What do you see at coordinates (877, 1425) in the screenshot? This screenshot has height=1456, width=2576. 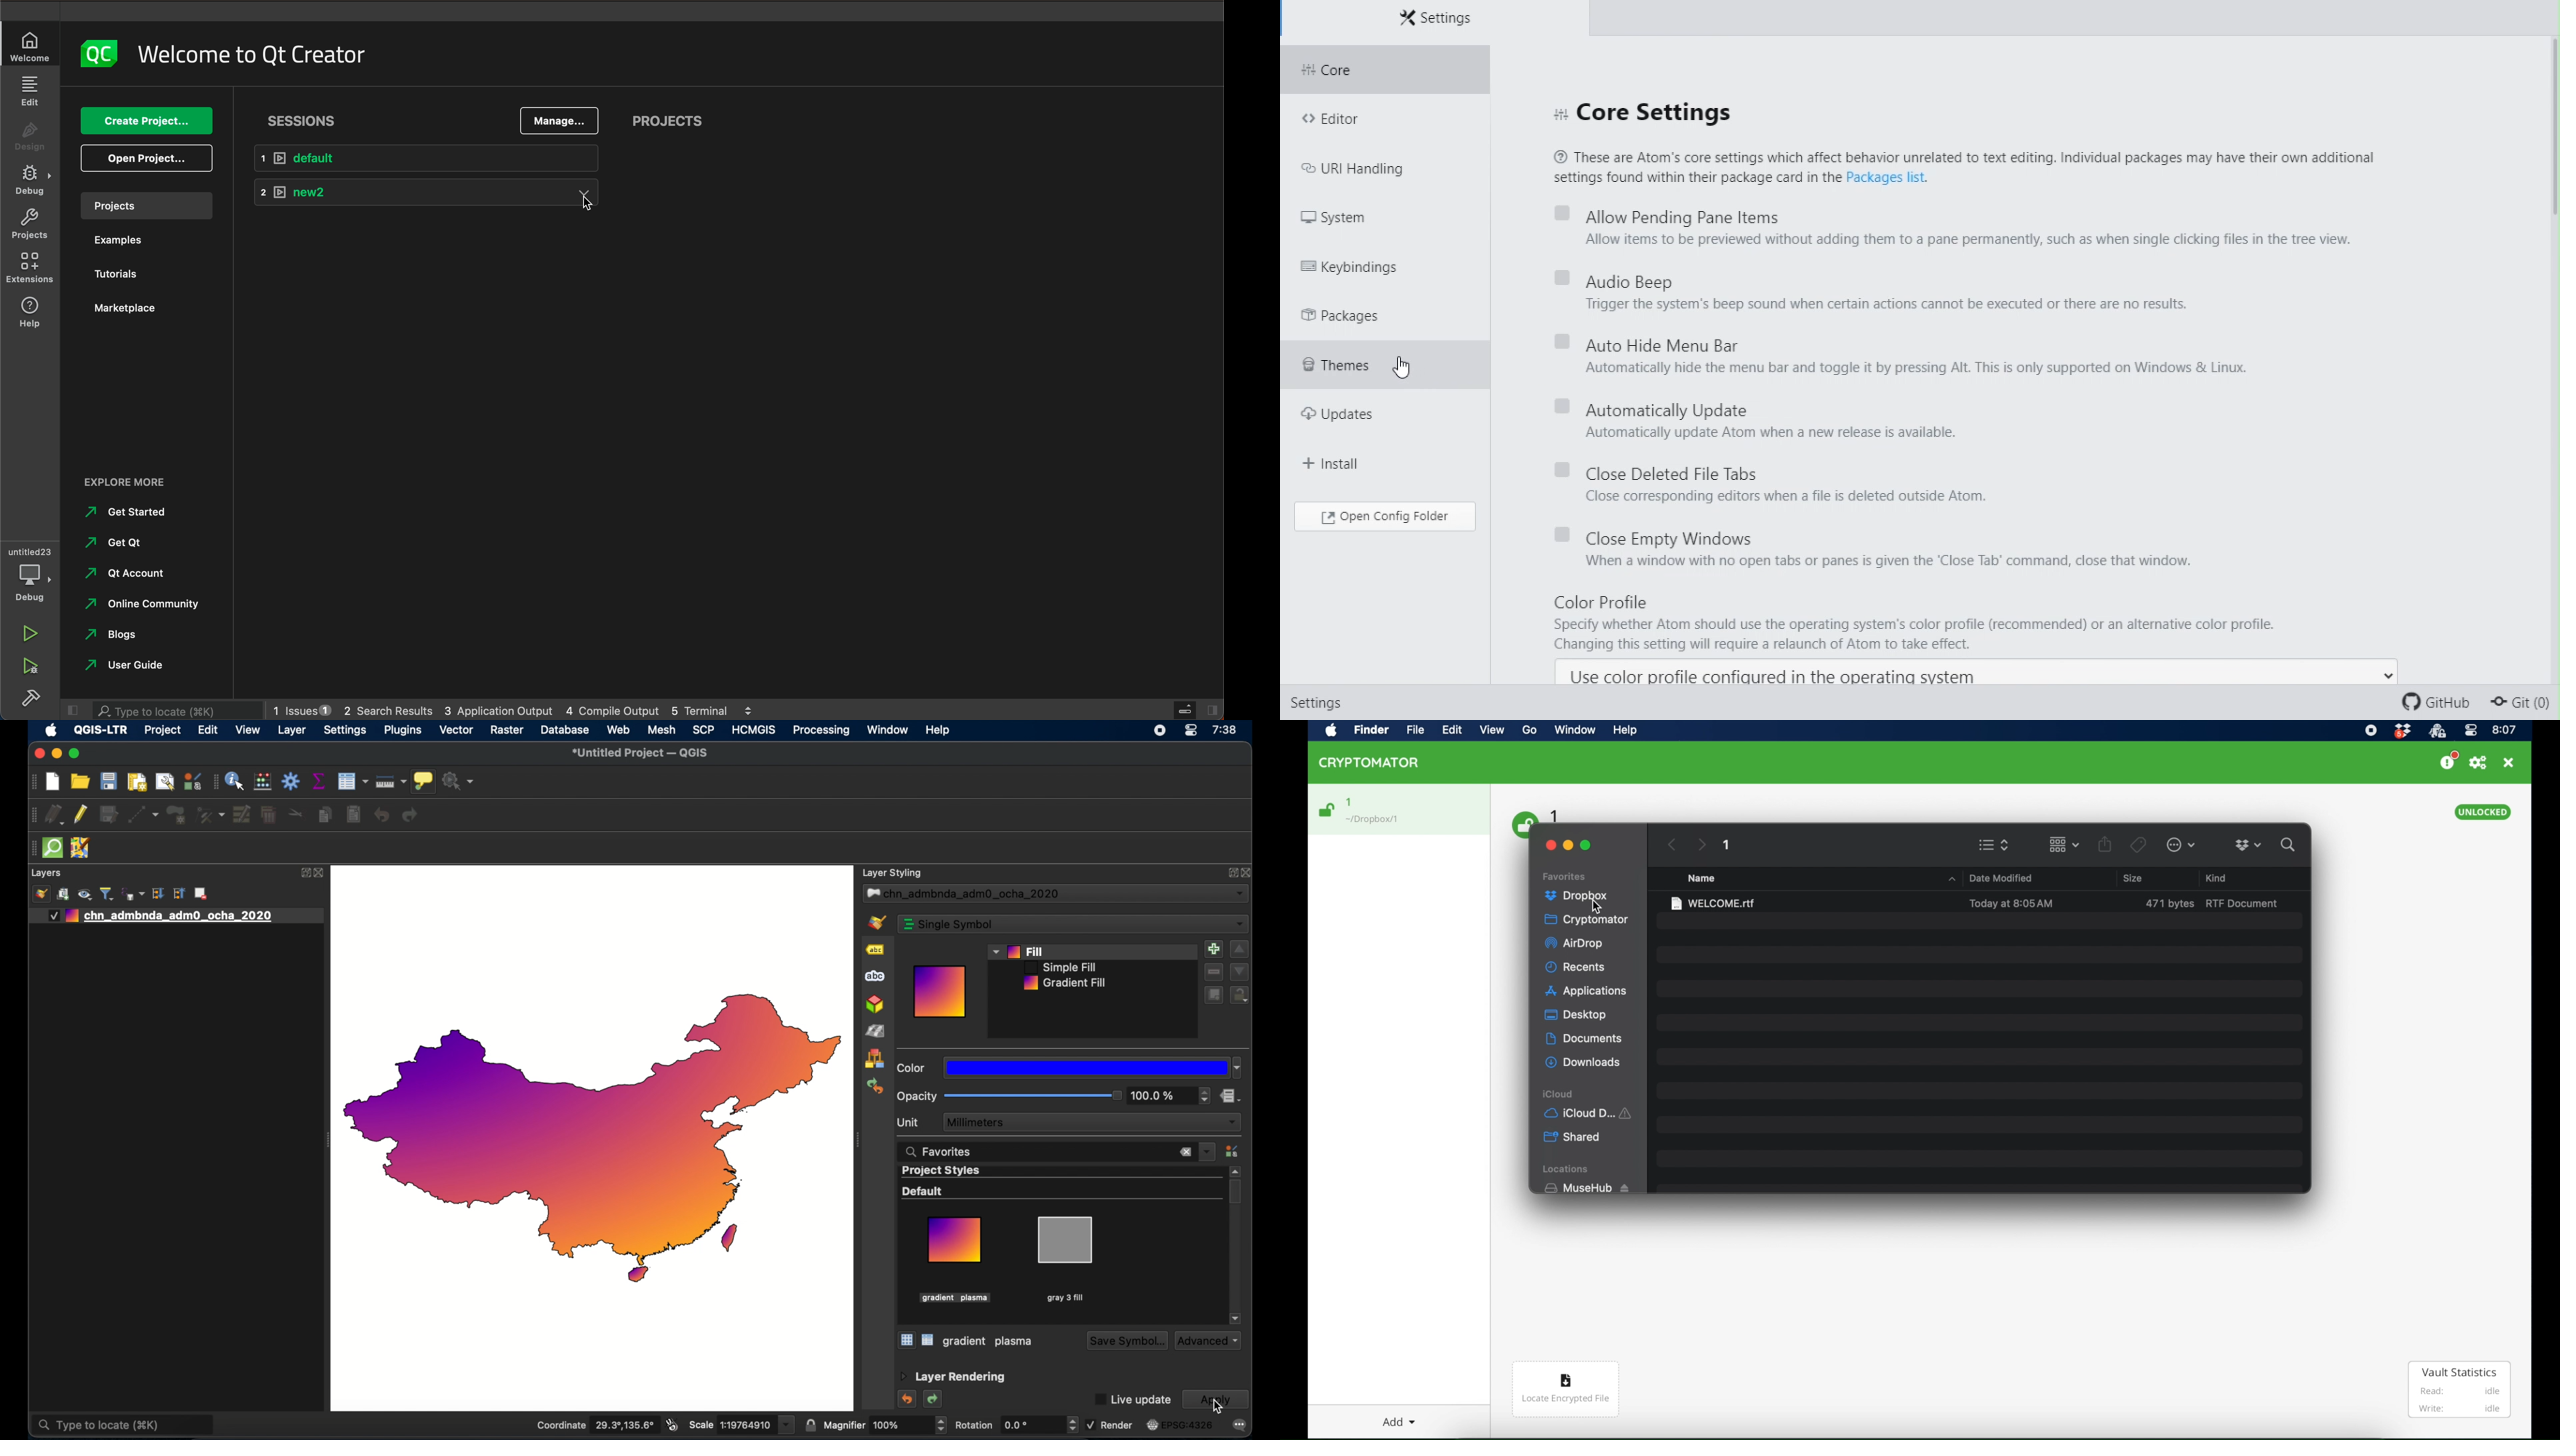 I see `magnifier` at bounding box center [877, 1425].